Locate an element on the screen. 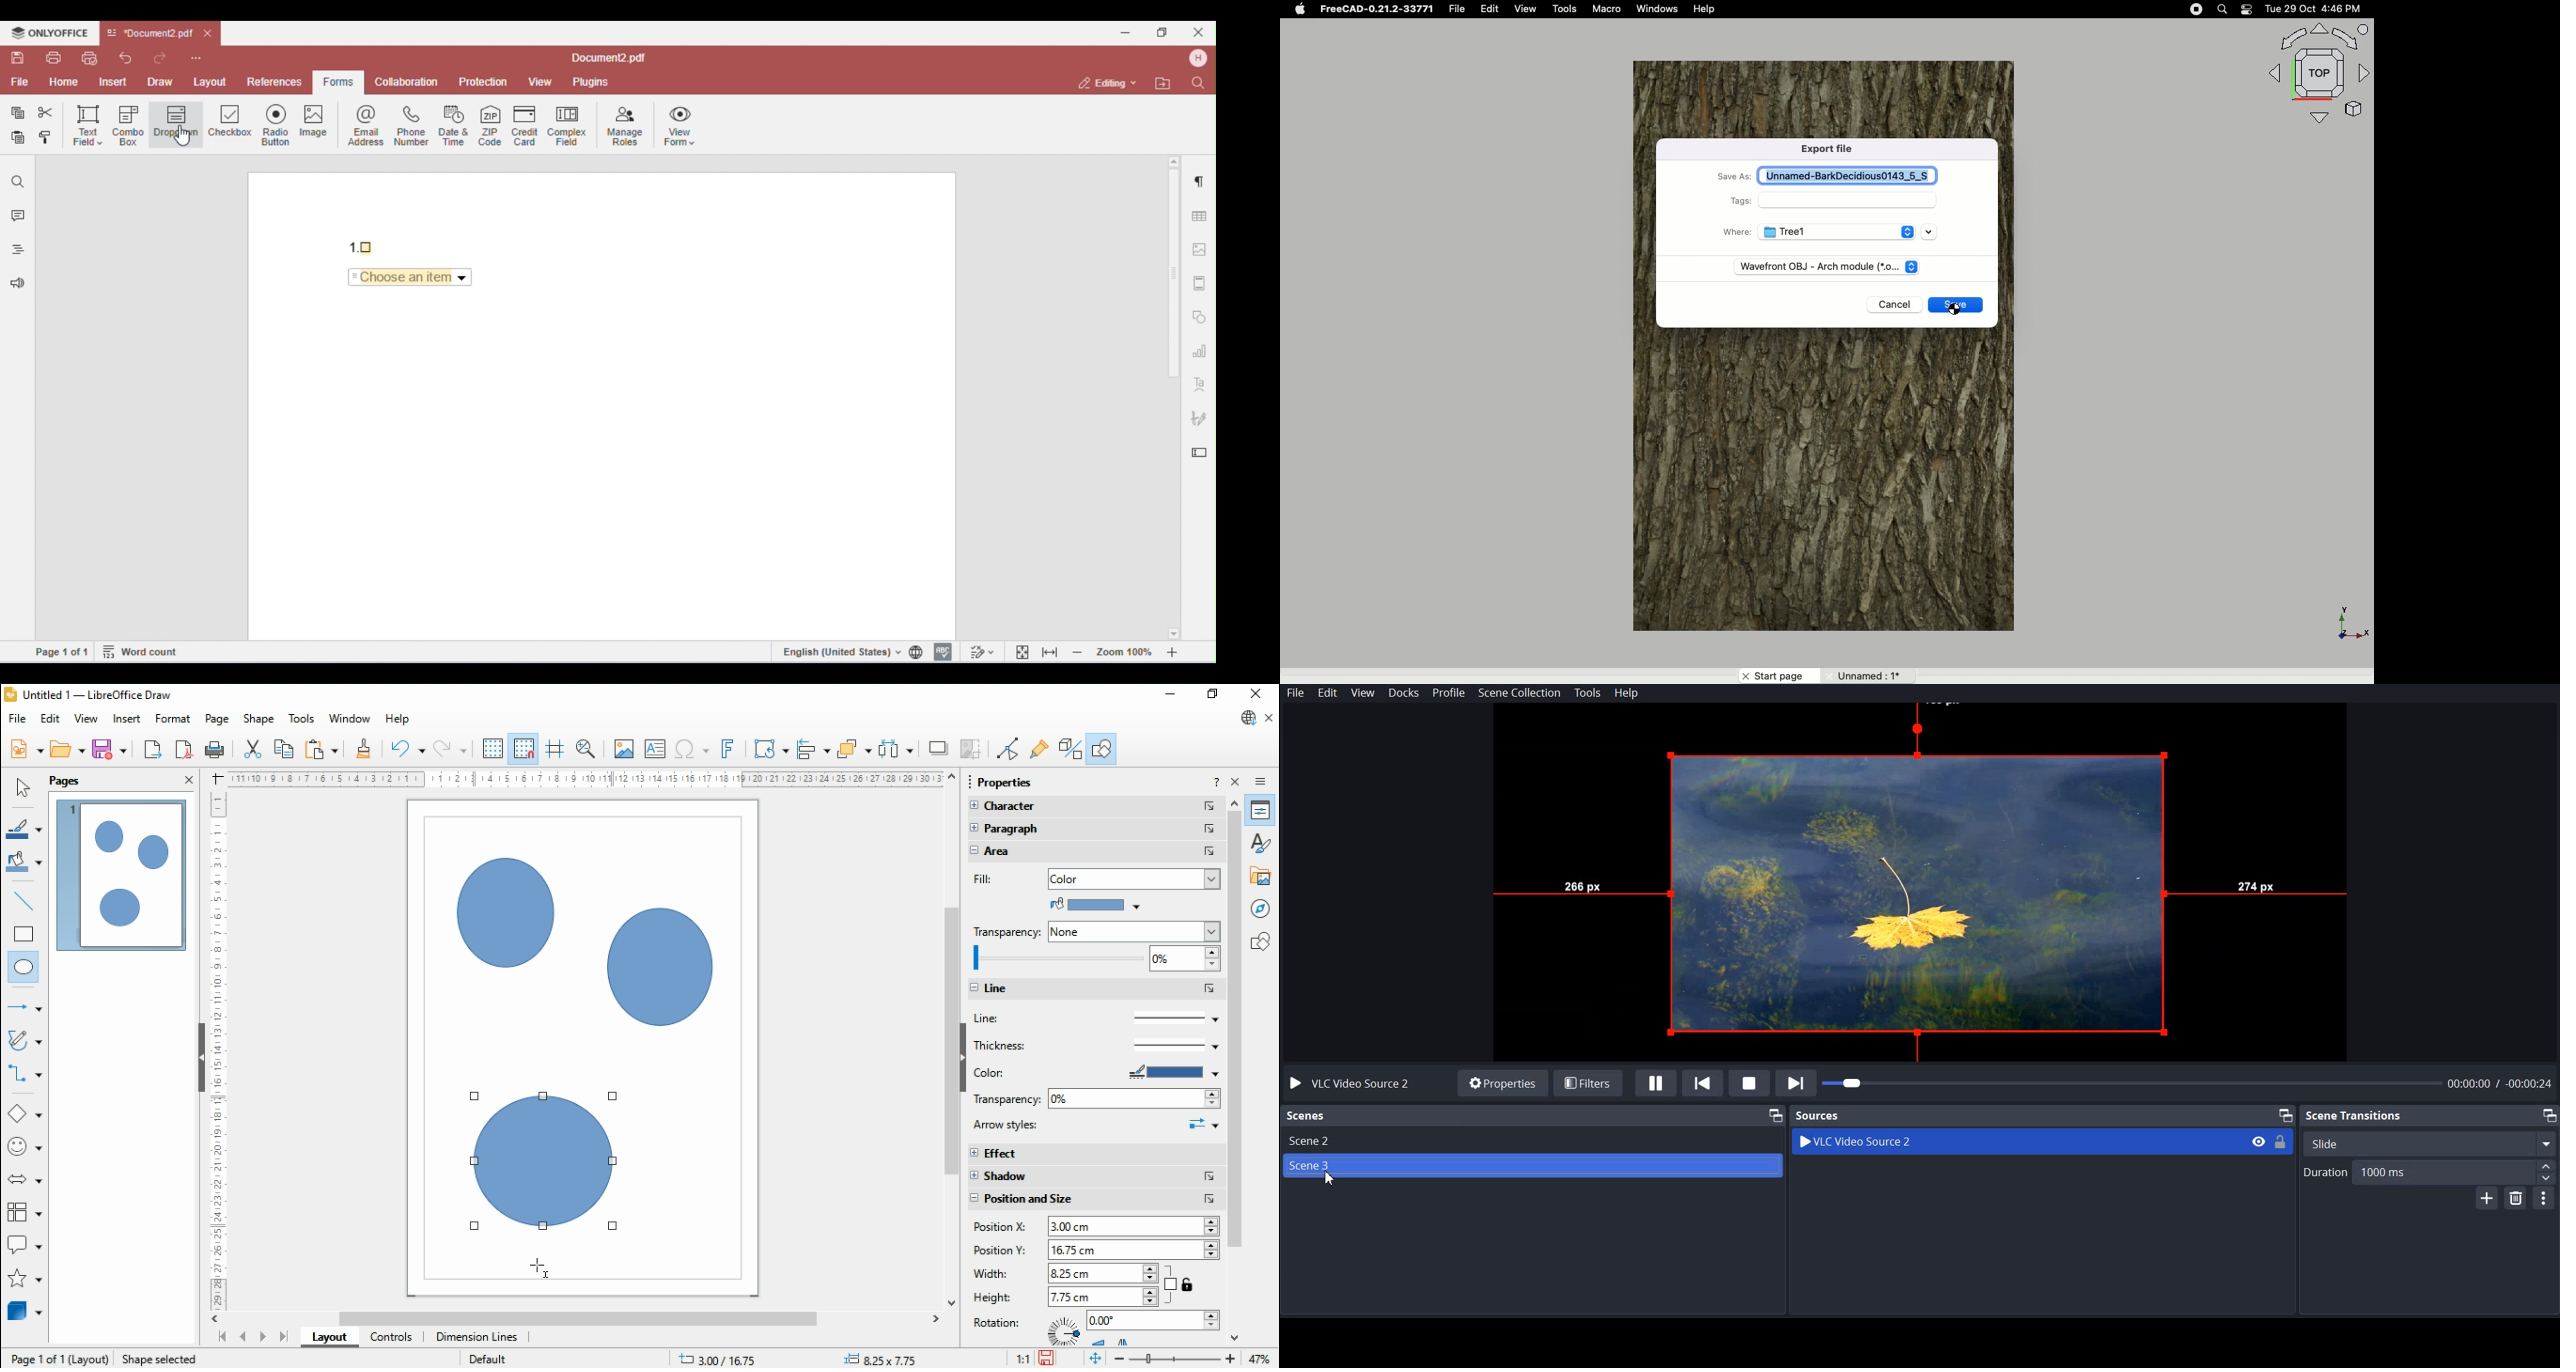 The width and height of the screenshot is (2576, 1372). format is located at coordinates (174, 719).